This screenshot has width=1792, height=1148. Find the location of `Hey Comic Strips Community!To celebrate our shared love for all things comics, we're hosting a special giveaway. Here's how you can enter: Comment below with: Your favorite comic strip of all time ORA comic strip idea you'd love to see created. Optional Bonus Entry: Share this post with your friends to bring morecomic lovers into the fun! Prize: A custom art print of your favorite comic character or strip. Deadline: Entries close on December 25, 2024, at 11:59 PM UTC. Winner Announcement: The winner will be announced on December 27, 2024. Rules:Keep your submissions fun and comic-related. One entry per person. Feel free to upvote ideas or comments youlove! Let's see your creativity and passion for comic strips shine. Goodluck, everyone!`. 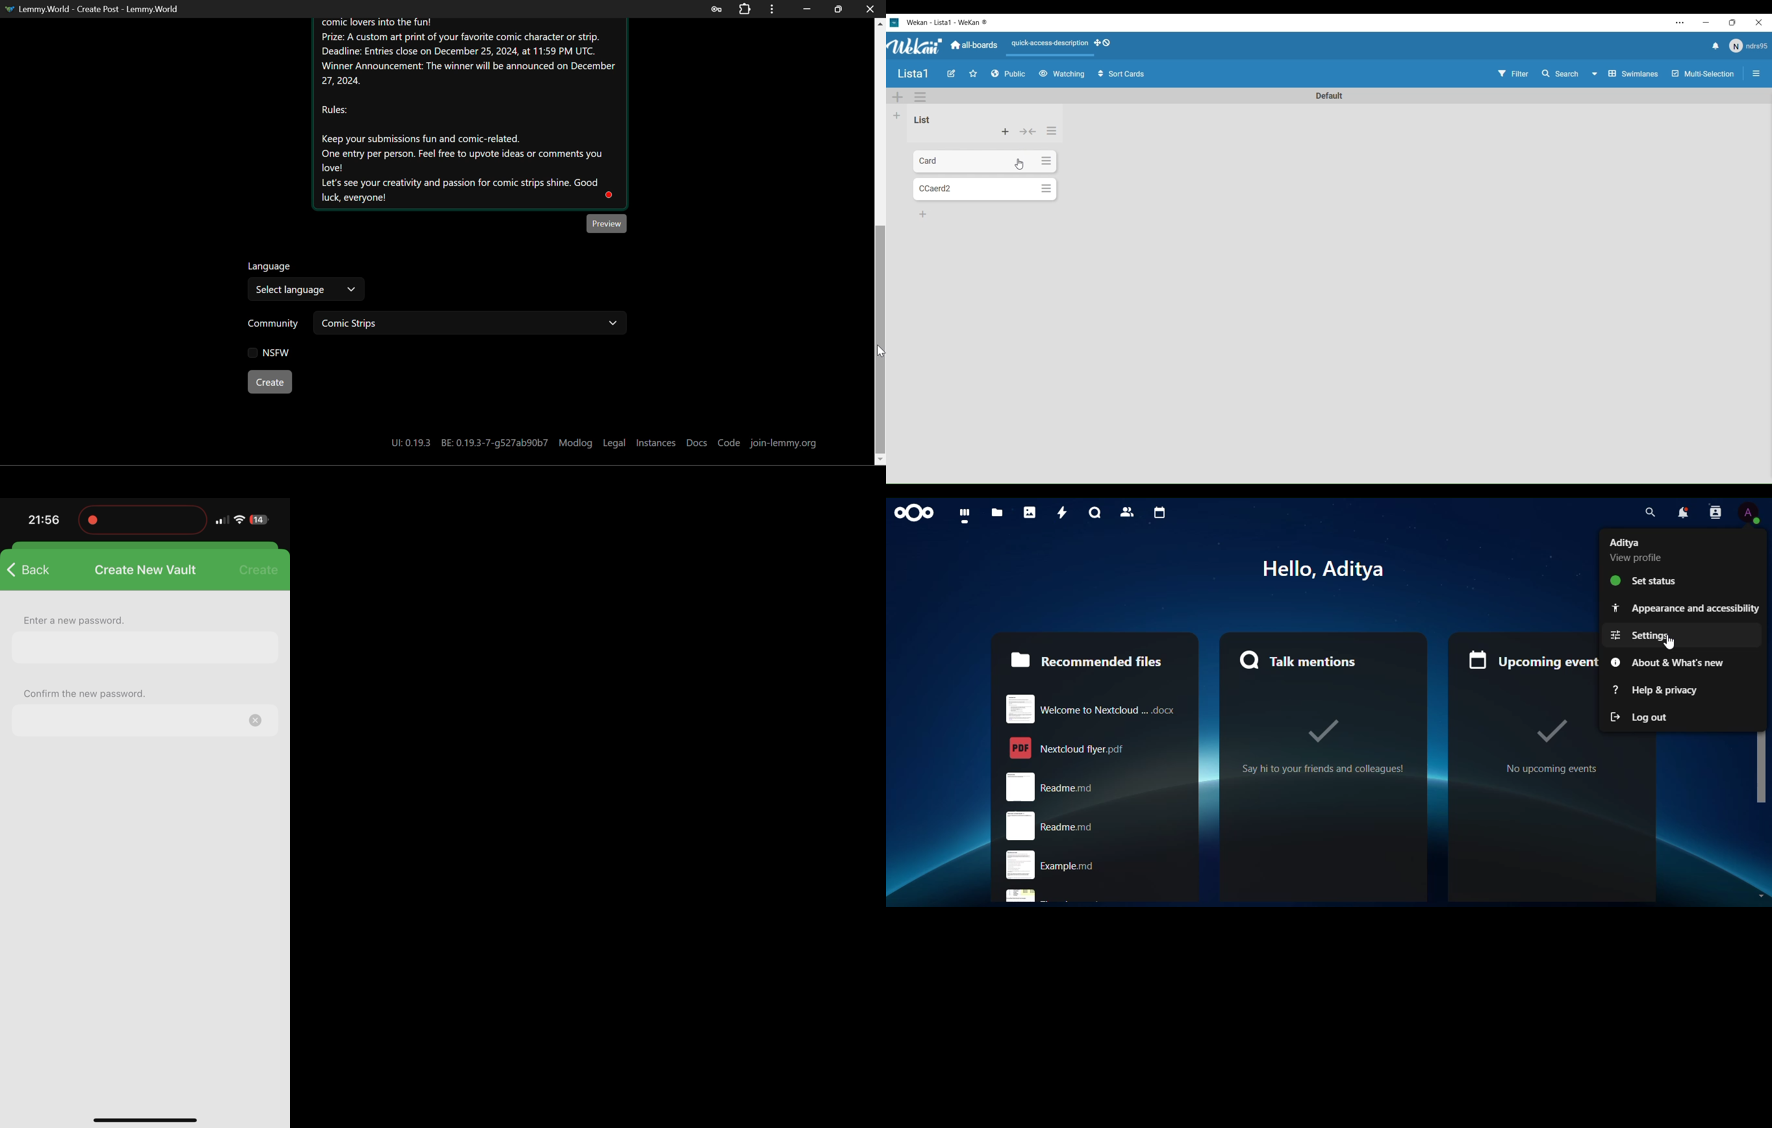

Hey Comic Strips Community!To celebrate our shared love for all things comics, we're hosting a special giveaway. Here's how you can enter: Comment below with: Your favorite comic strip of all time ORA comic strip idea you'd love to see created. Optional Bonus Entry: Share this post with your friends to bring morecomic lovers into the fun! Prize: A custom art print of your favorite comic character or strip. Deadline: Entries close on December 25, 2024, at 11:59 PM UTC. Winner Announcement: The winner will be announced on December 27, 2024. Rules:Keep your submissions fun and comic-related. One entry per person. Feel free to upvote ideas or comments youlove! Let's see your creativity and passion for comic strips shine. Goodluck, everyone! is located at coordinates (469, 113).